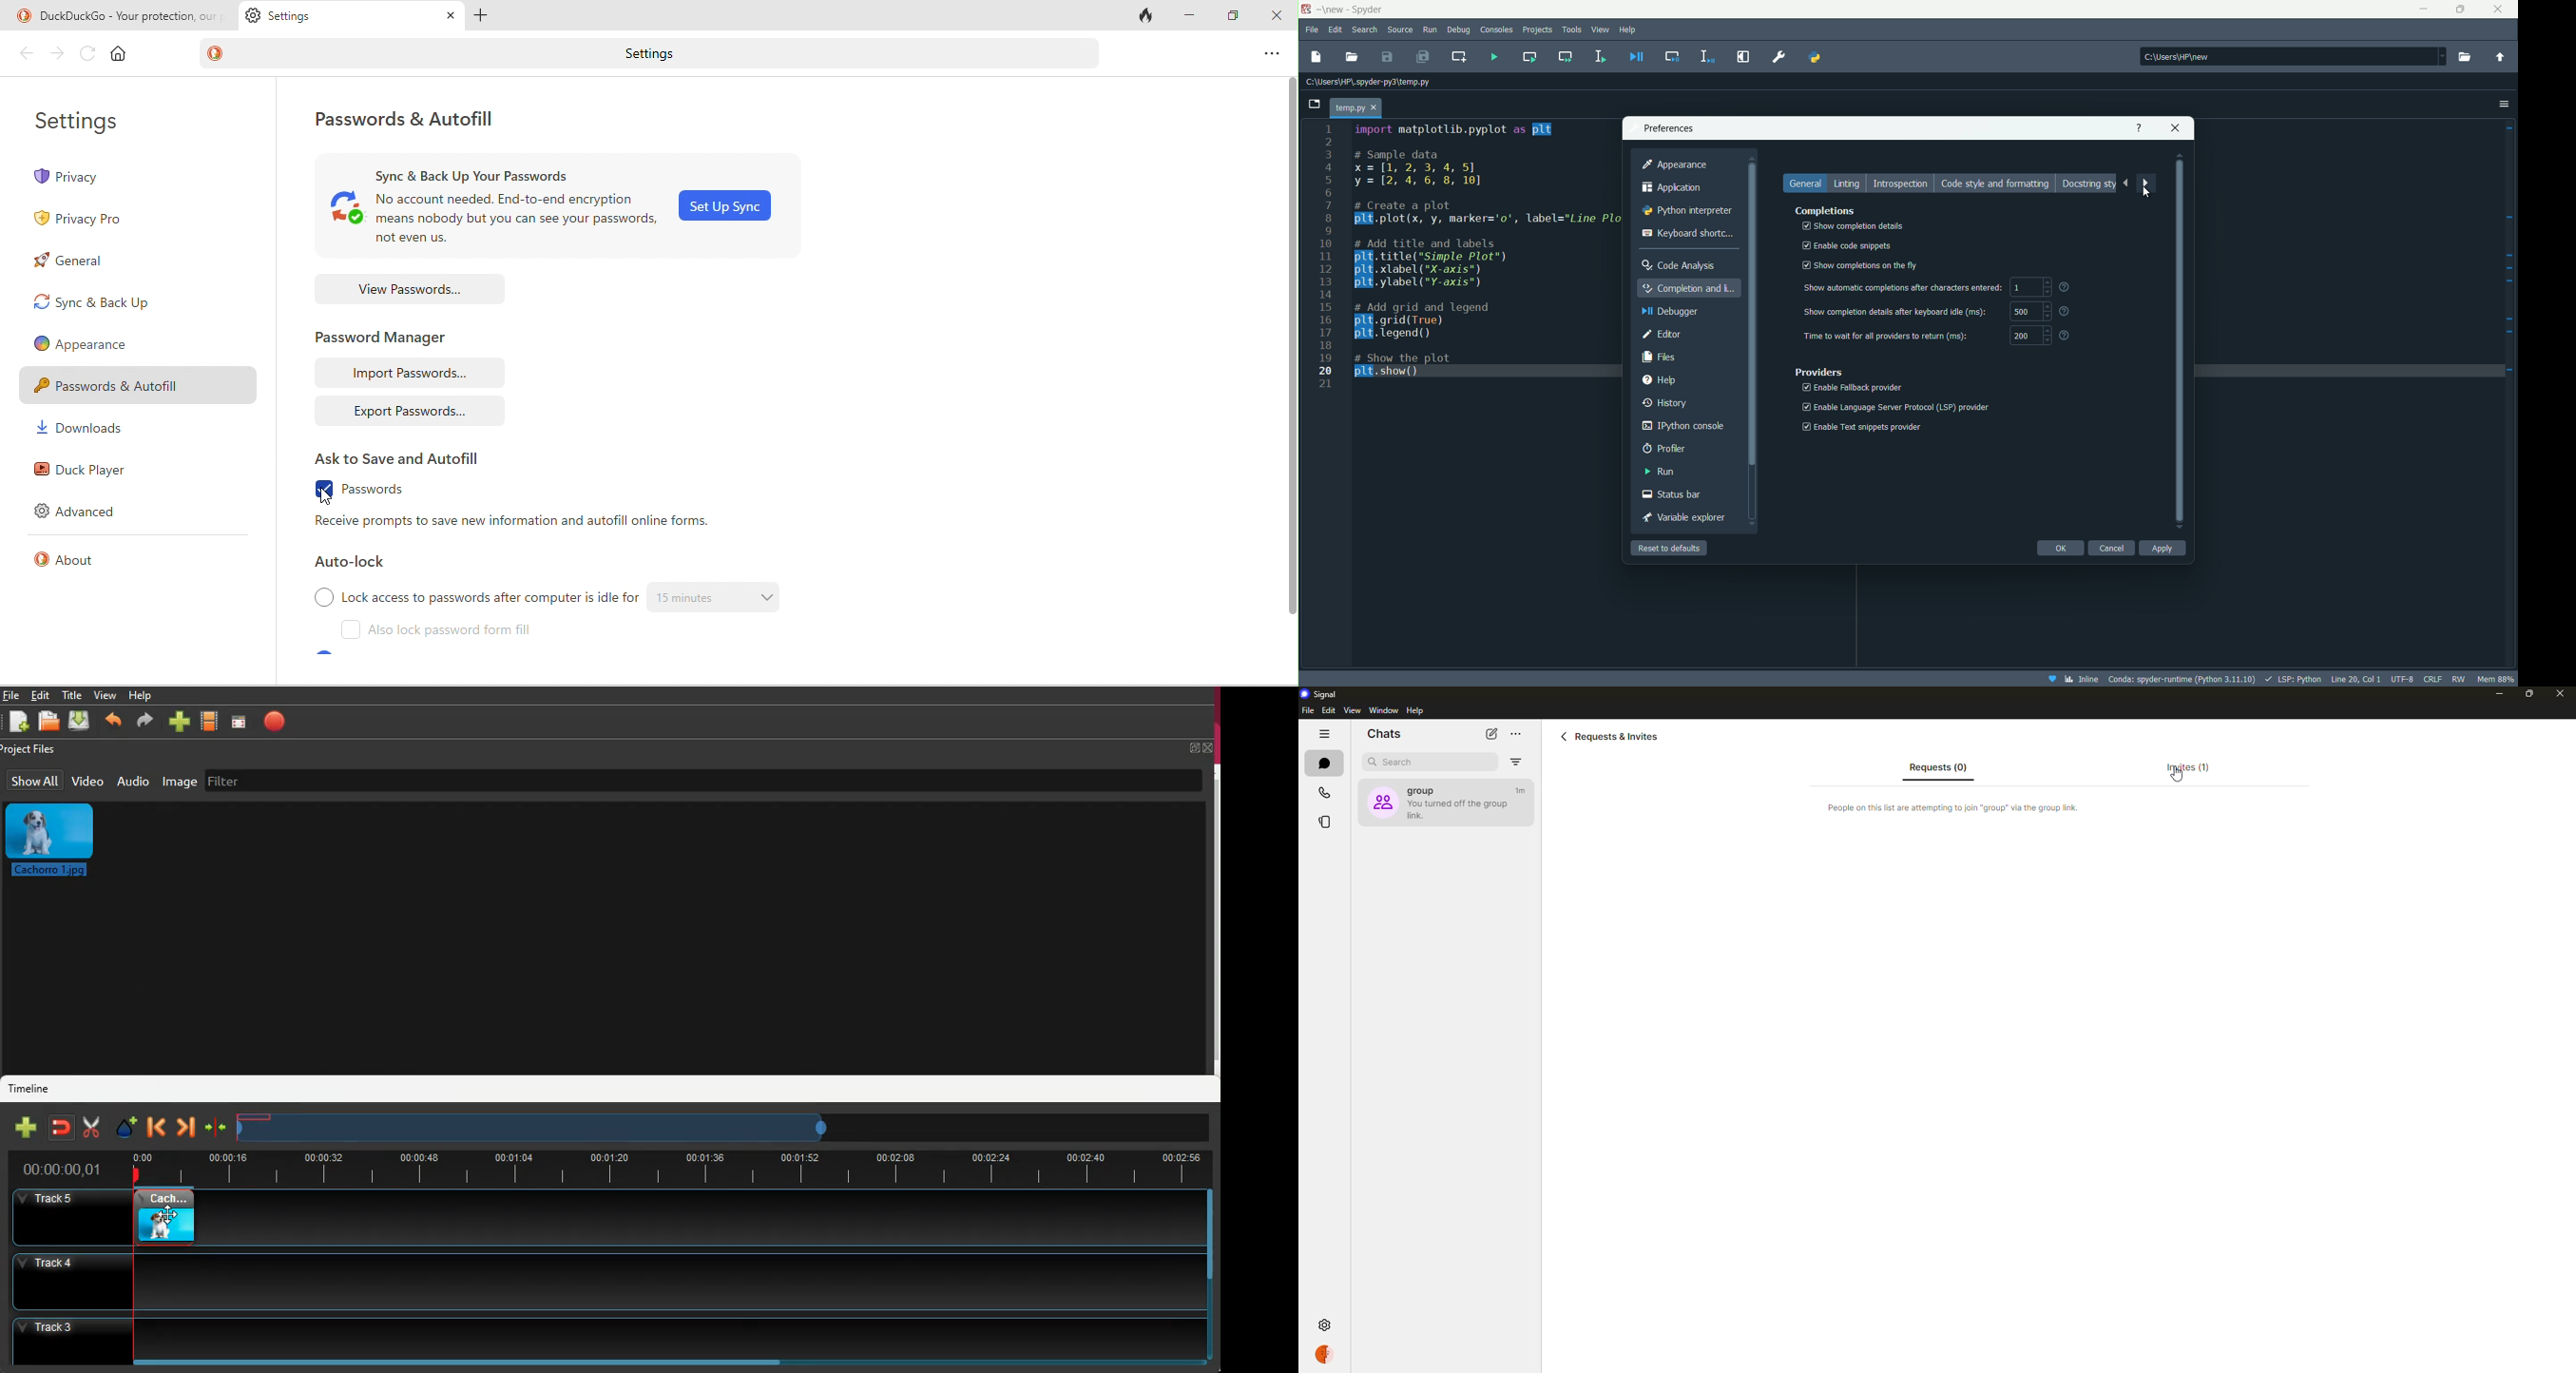 Image resolution: width=2576 pixels, height=1400 pixels. I want to click on python path manager, so click(1814, 57).